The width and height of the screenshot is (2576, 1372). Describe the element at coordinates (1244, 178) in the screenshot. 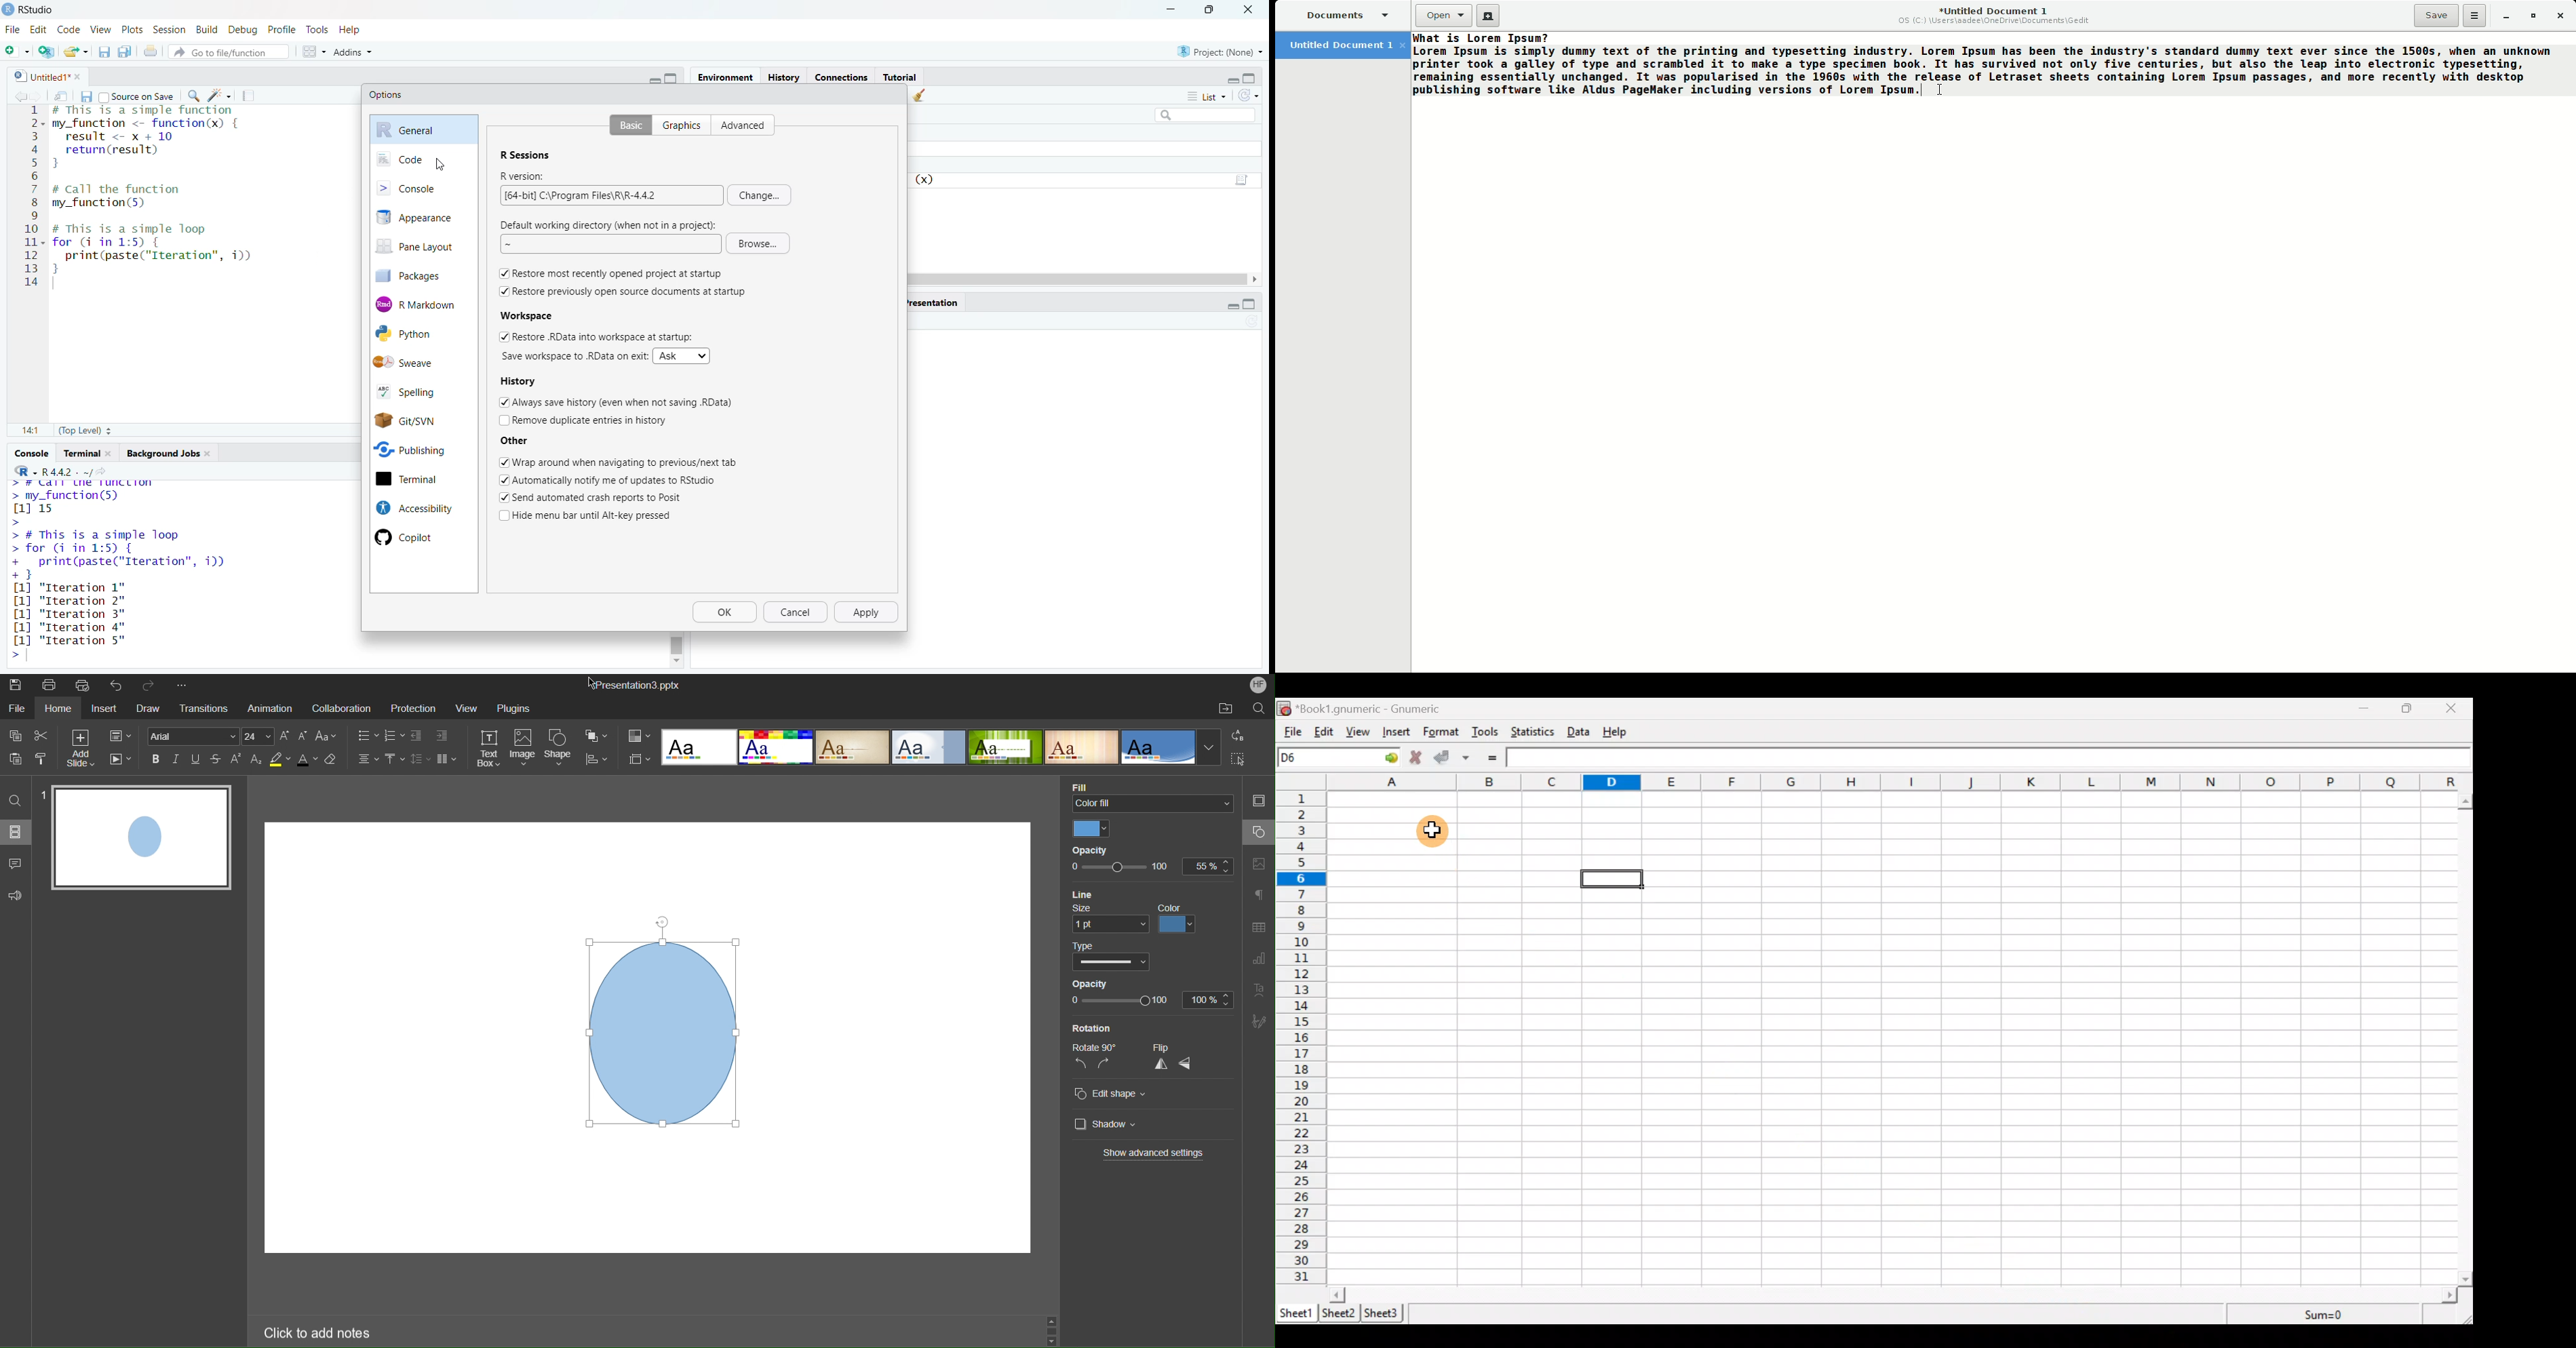

I see `script` at that location.